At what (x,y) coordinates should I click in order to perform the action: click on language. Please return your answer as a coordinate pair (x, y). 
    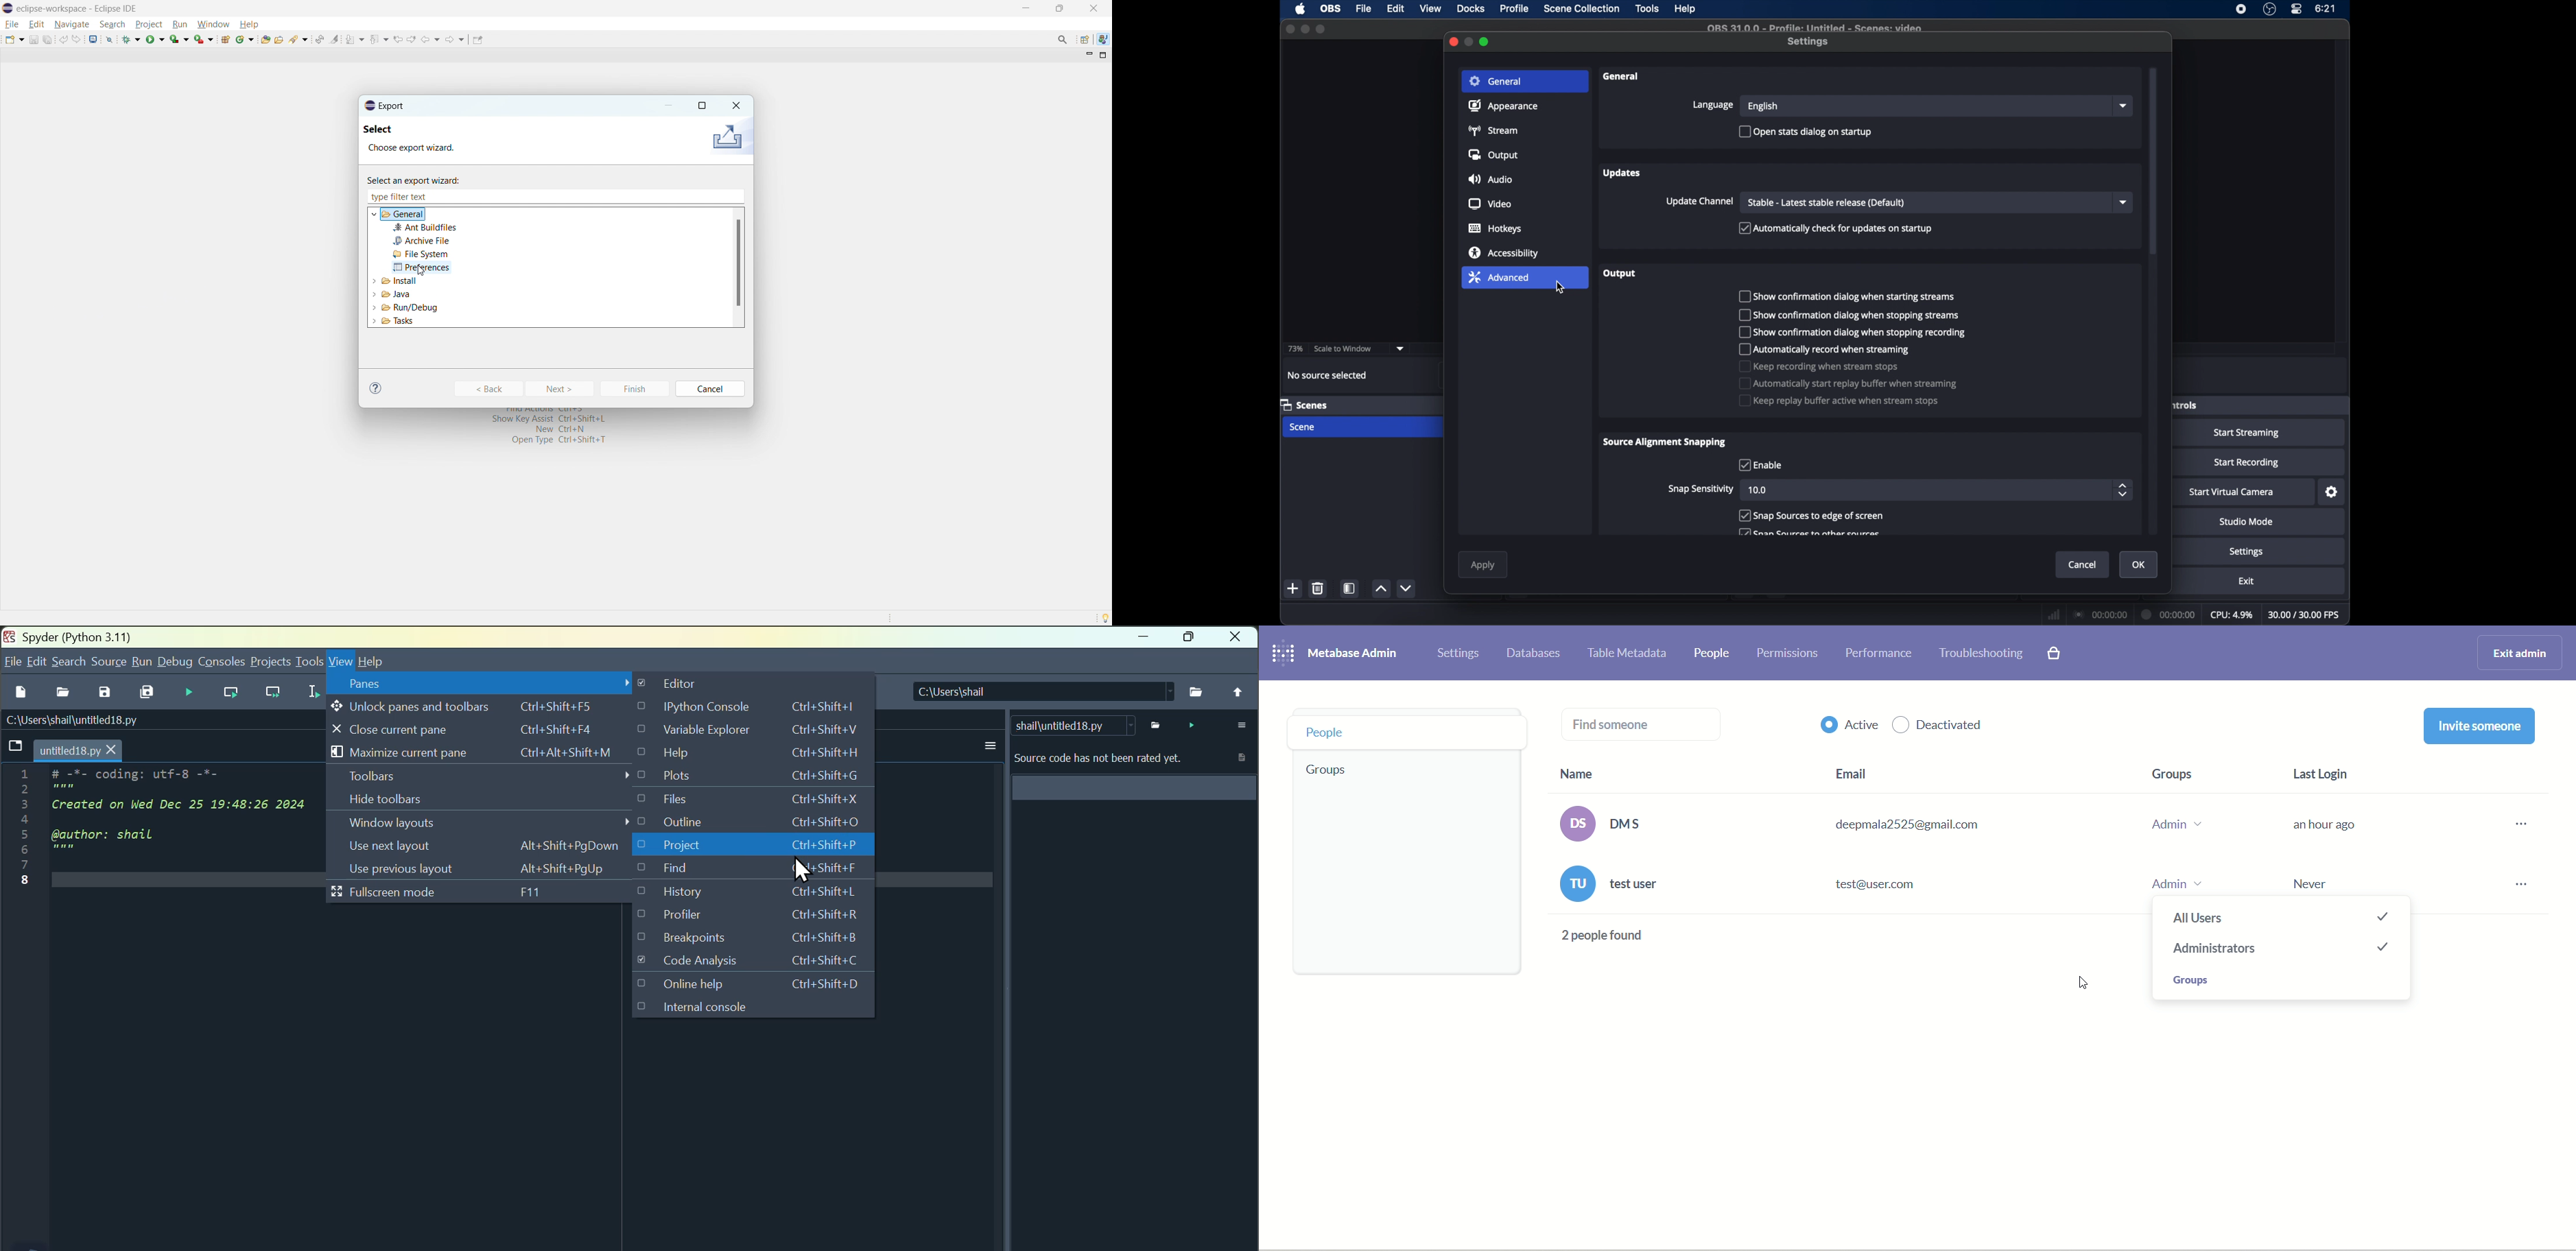
    Looking at the image, I should click on (1713, 105).